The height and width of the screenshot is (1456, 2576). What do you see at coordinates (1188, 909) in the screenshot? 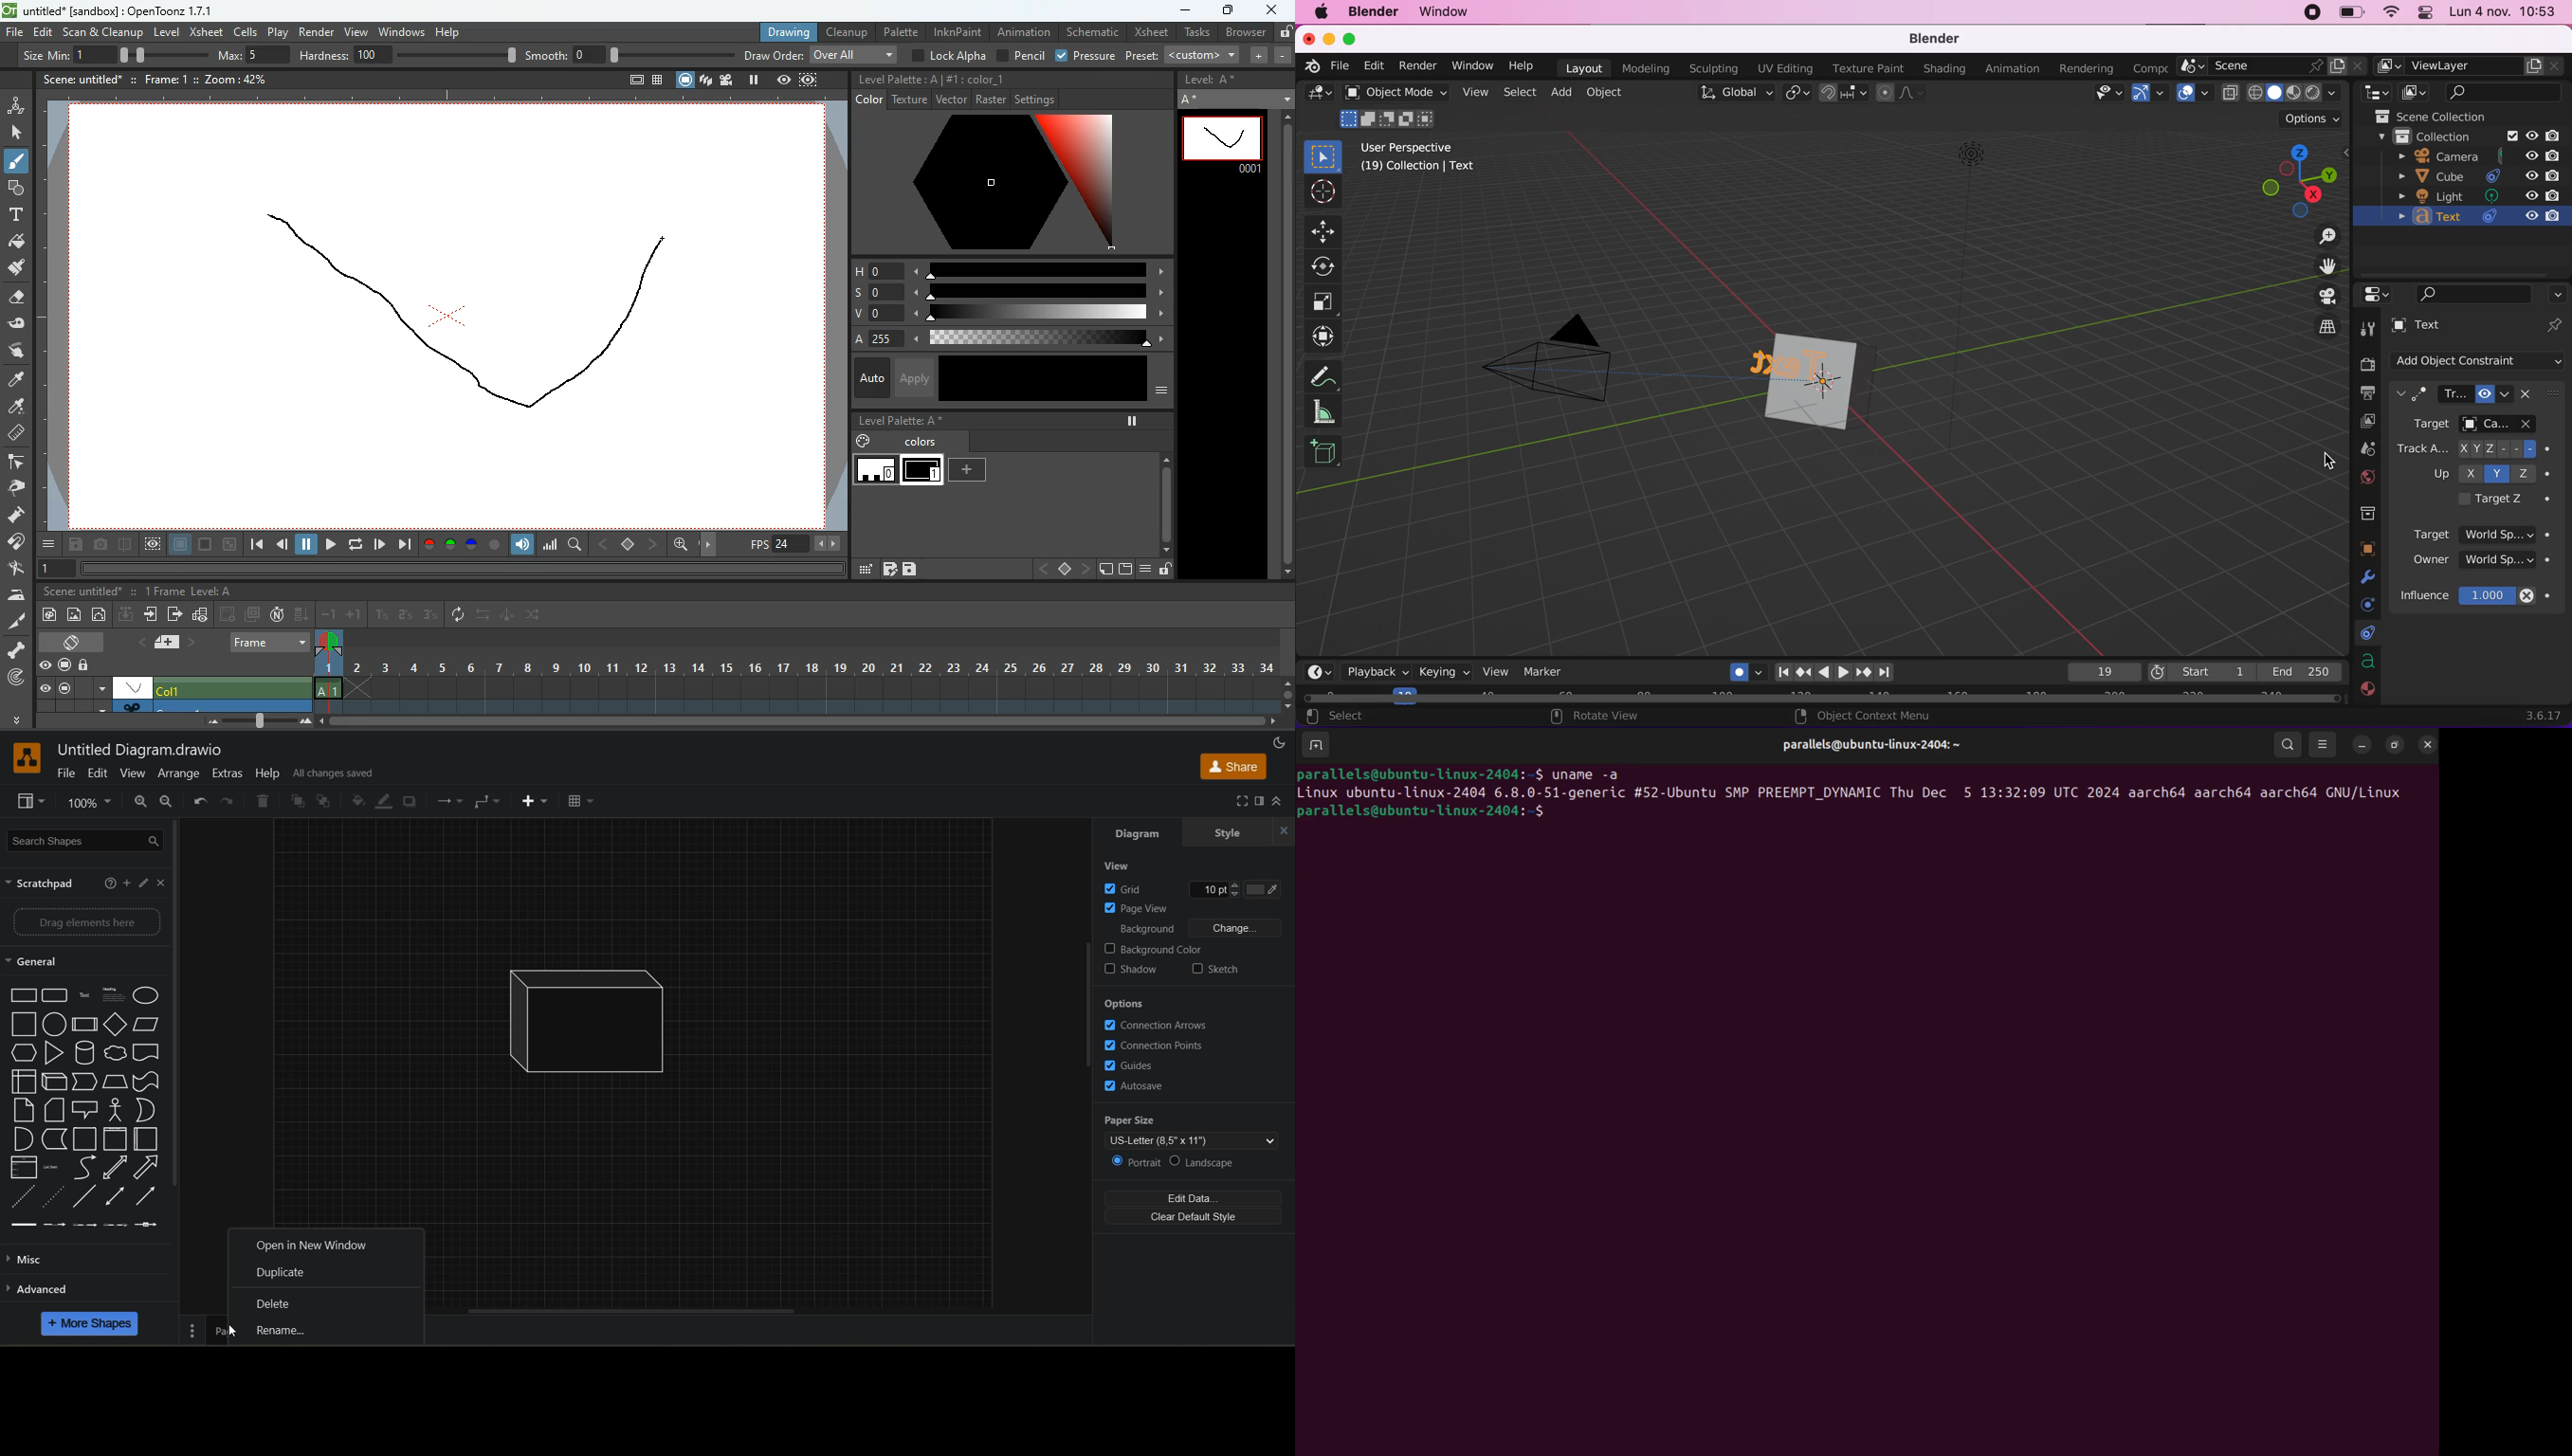
I see `page view` at bounding box center [1188, 909].